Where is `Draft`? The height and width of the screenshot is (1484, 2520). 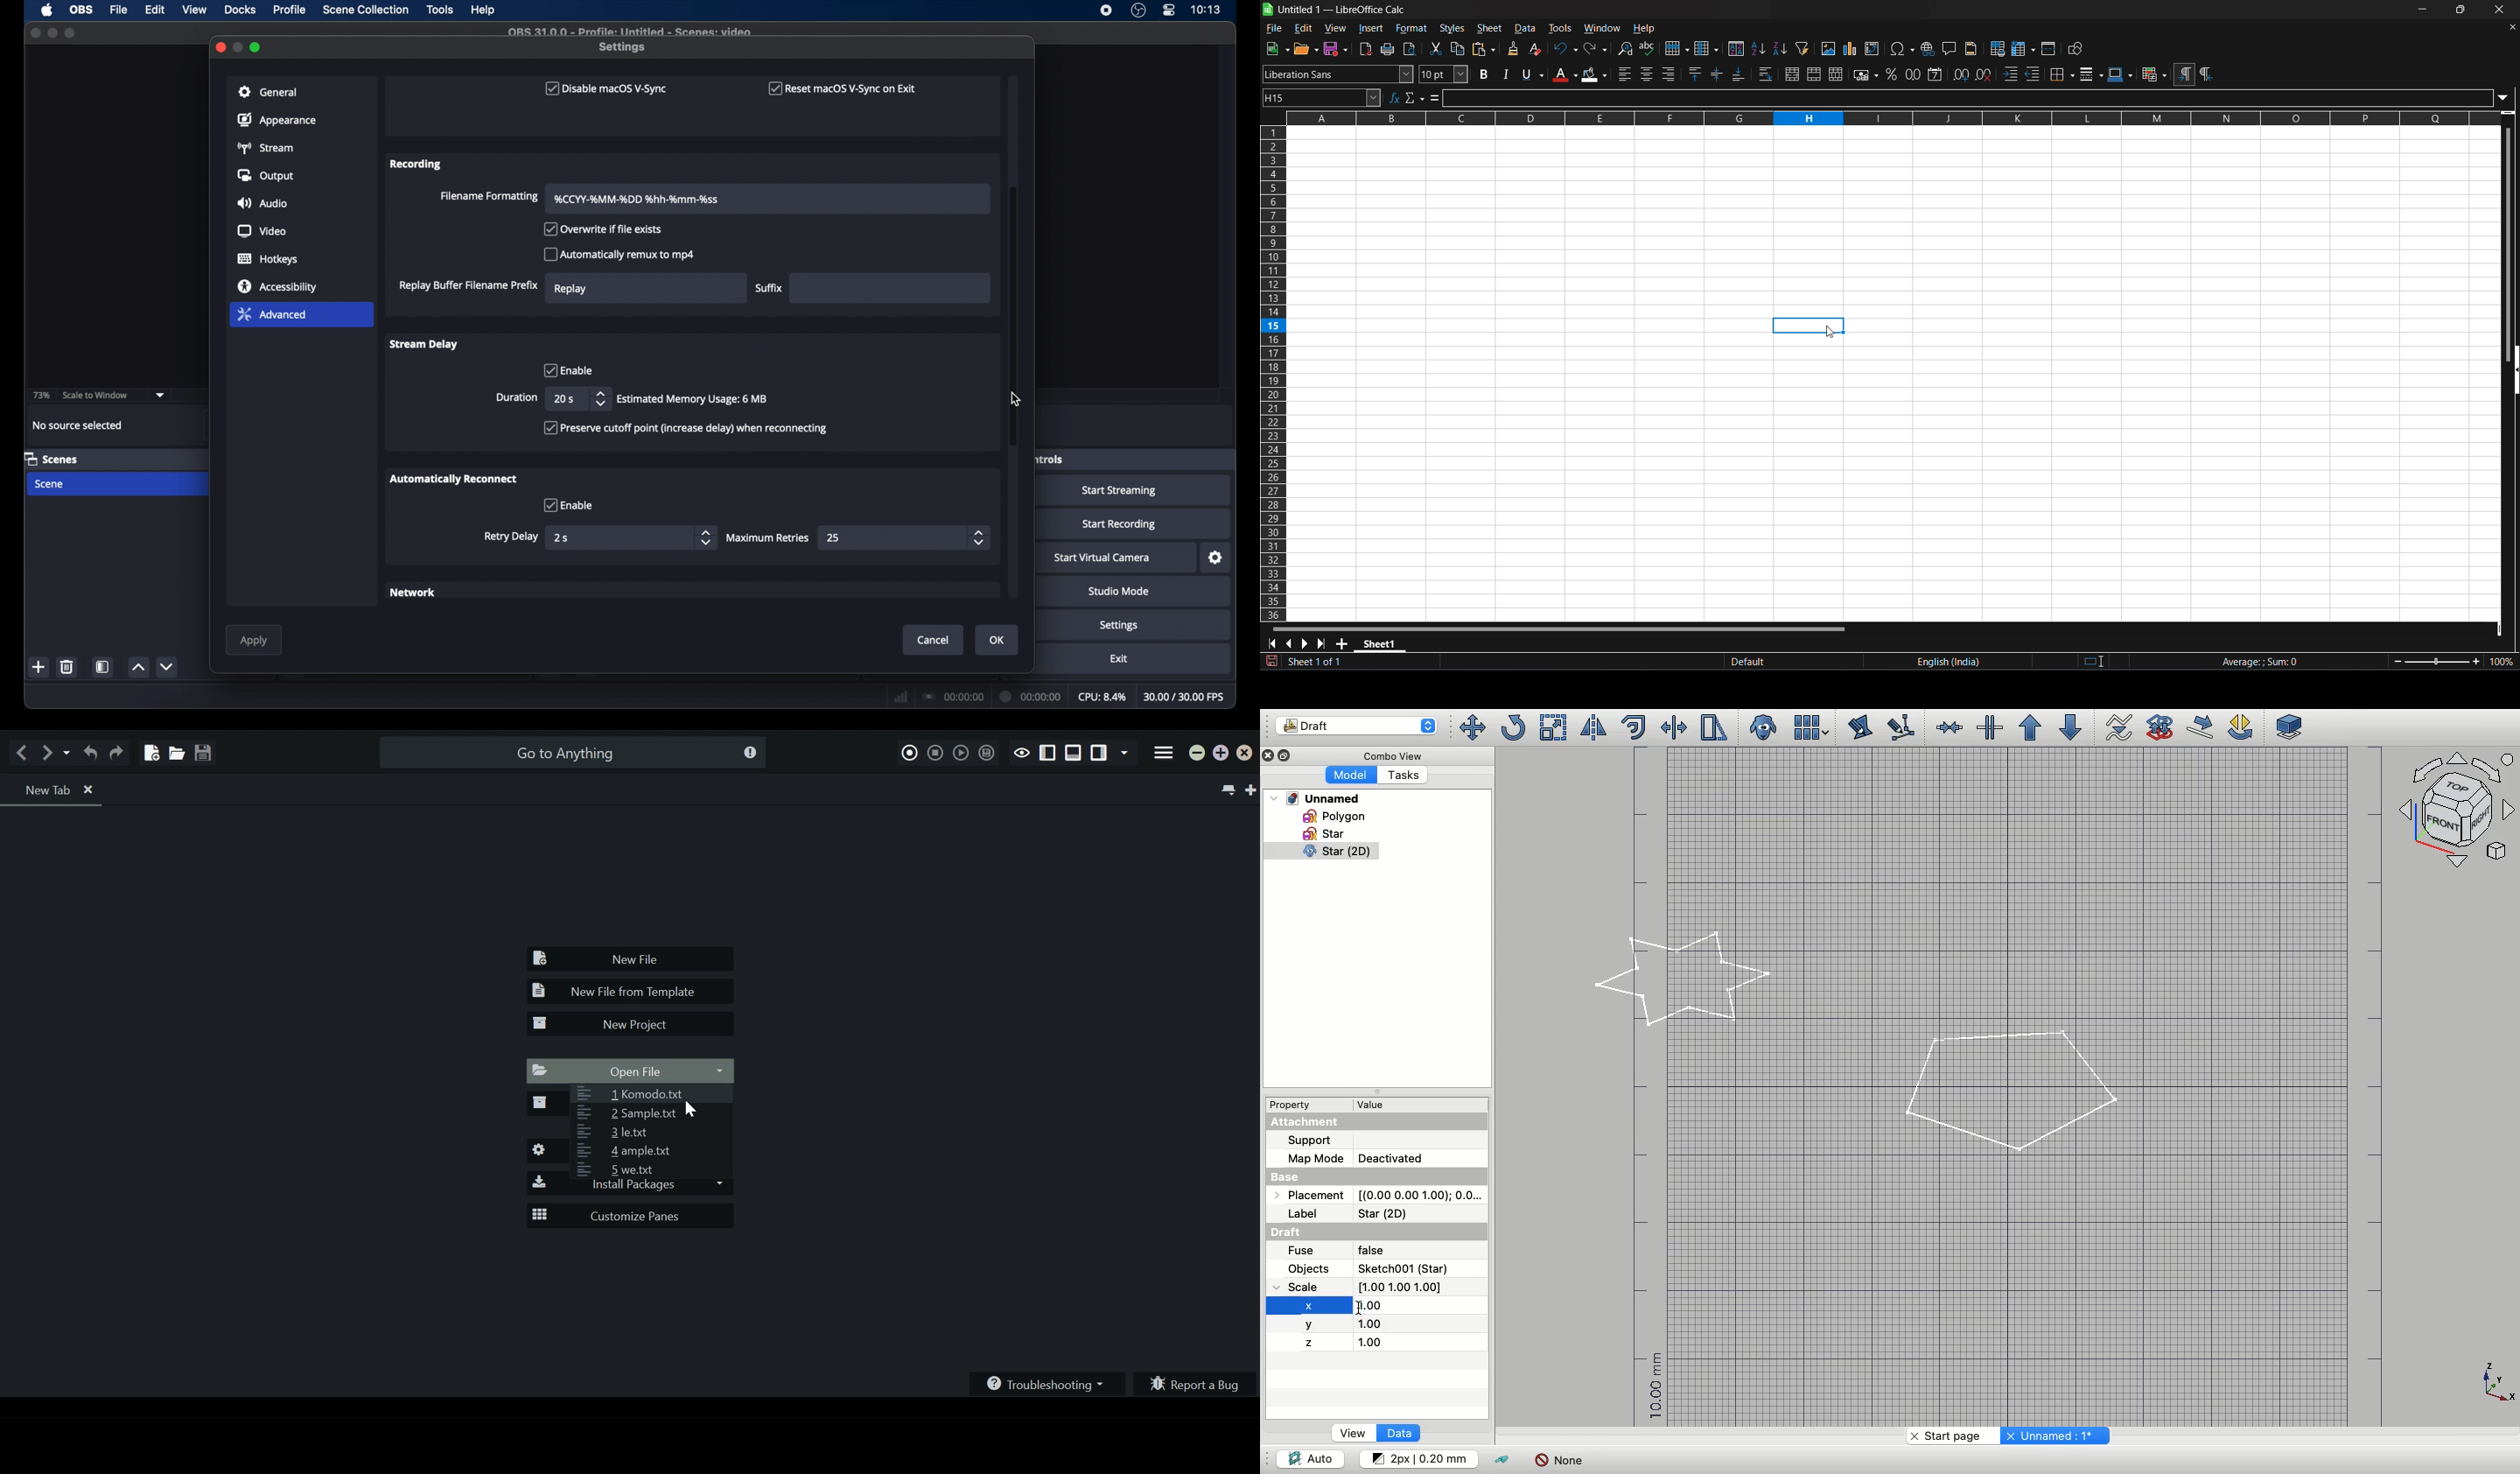
Draft is located at coordinates (1301, 1231).